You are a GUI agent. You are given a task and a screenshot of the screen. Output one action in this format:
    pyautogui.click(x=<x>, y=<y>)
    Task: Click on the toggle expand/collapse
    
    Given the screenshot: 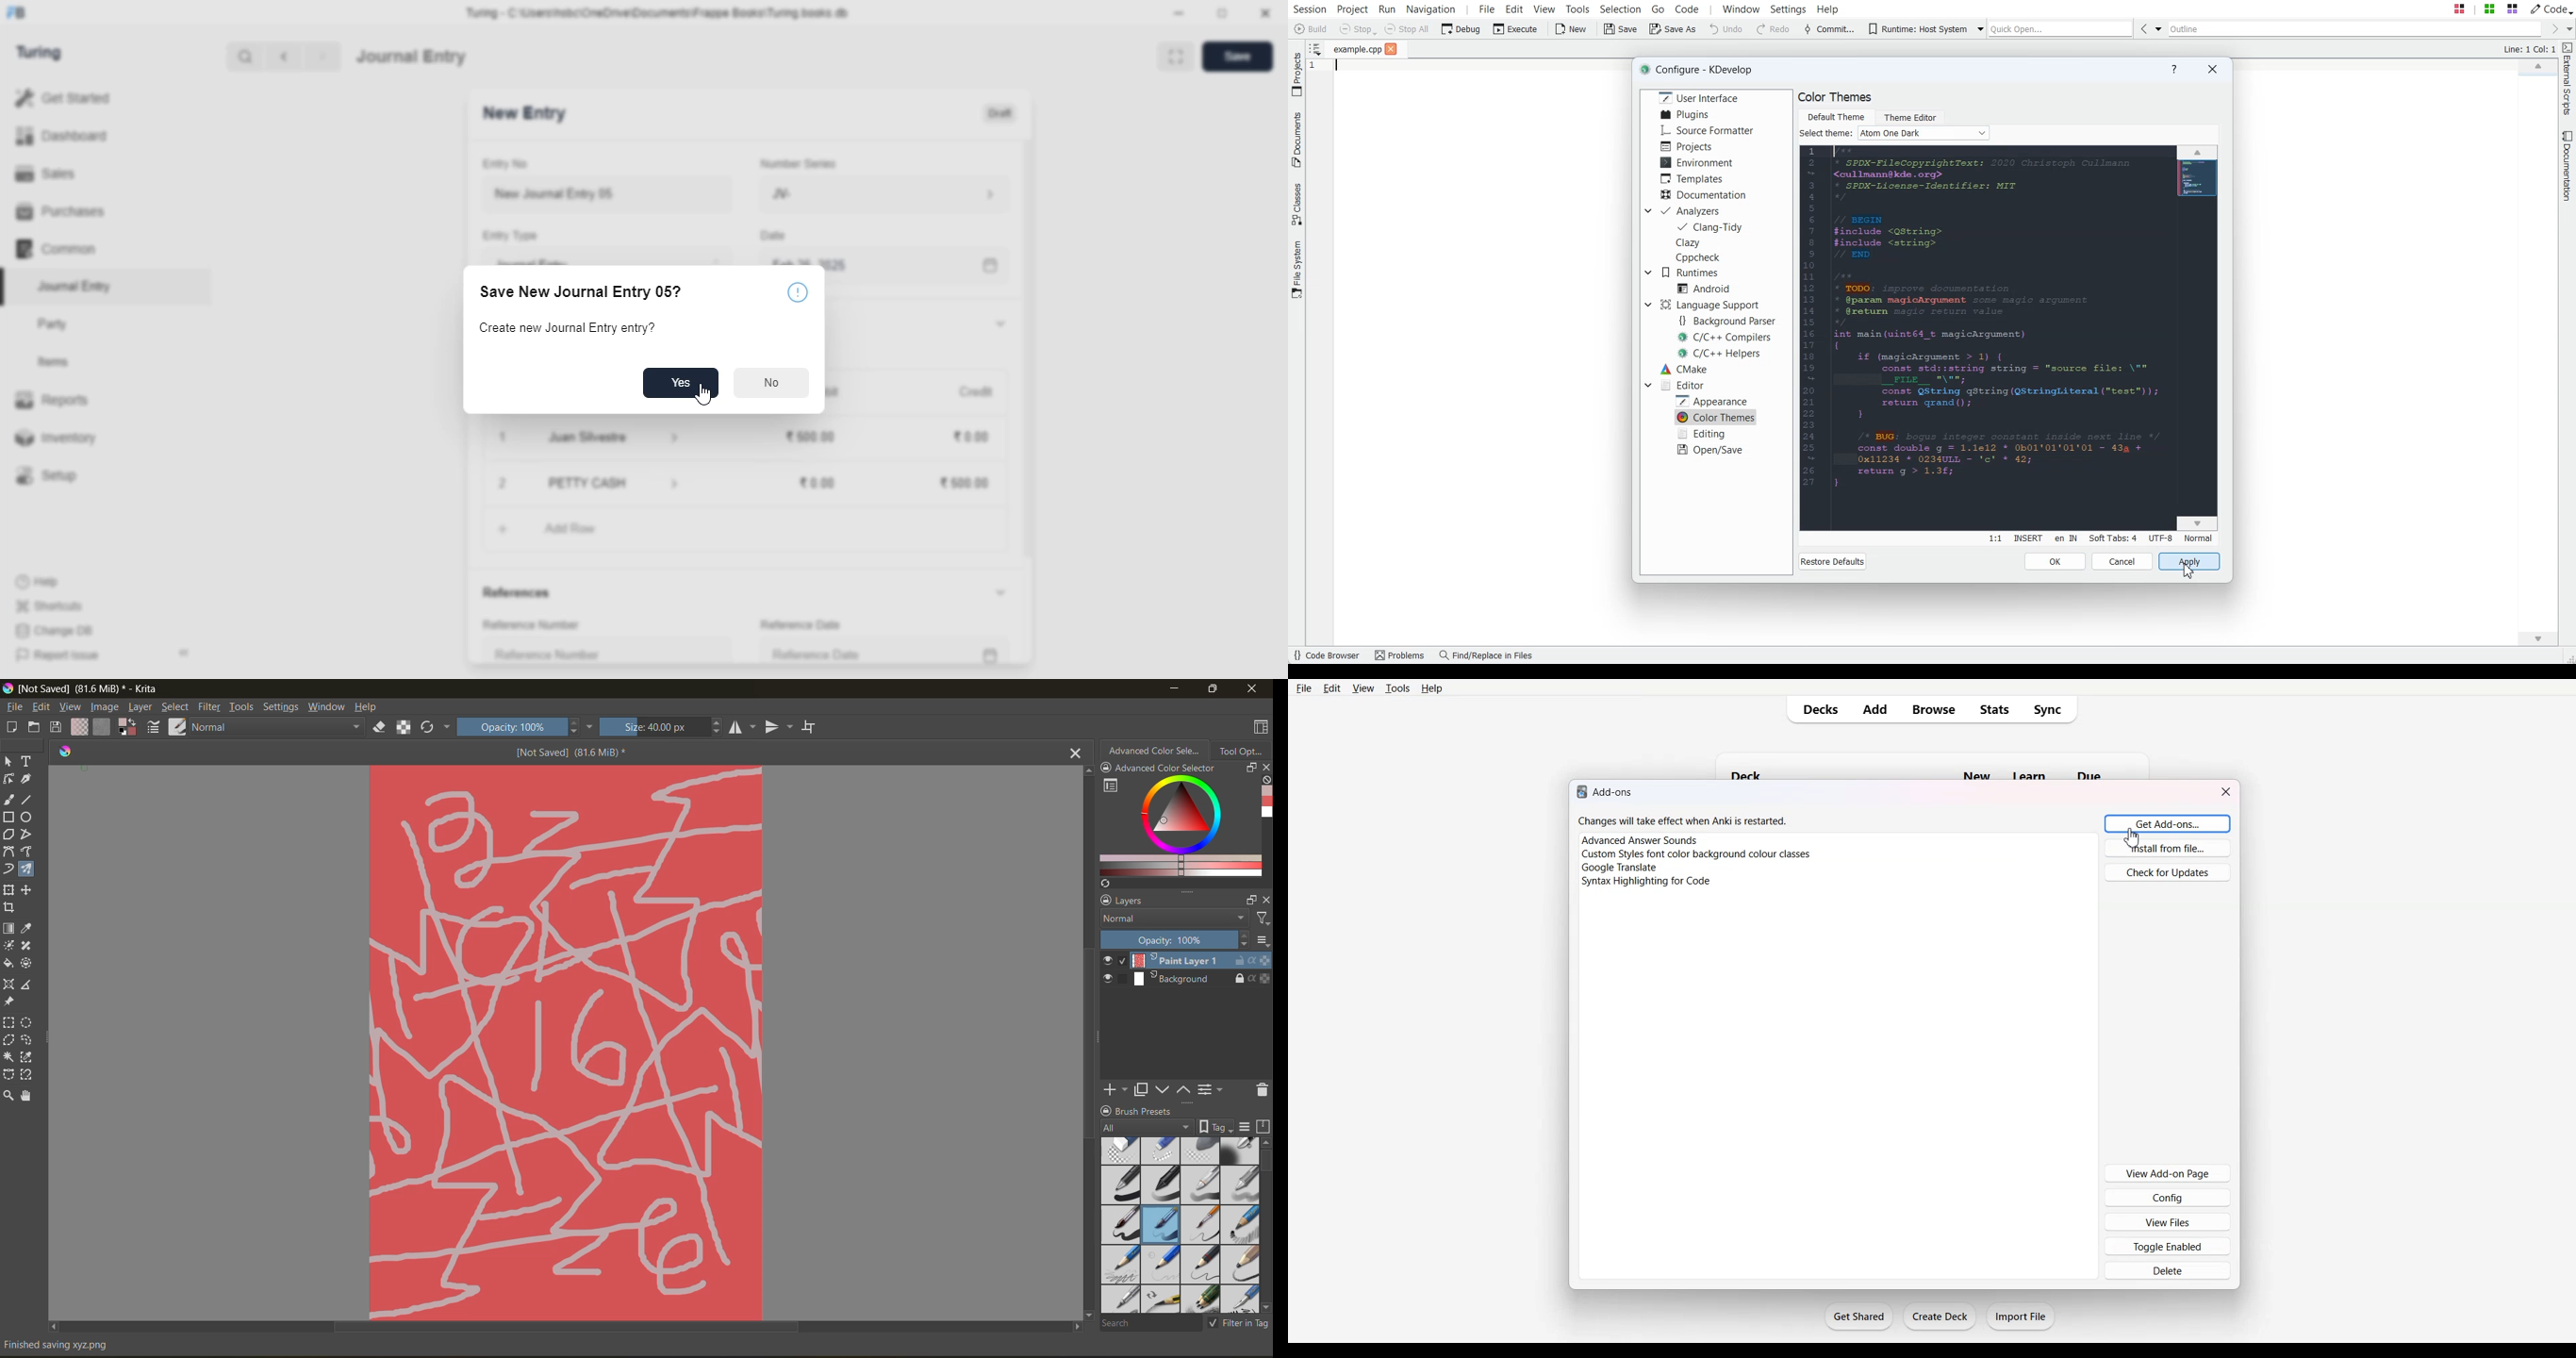 What is the action you would take?
    pyautogui.click(x=1001, y=324)
    